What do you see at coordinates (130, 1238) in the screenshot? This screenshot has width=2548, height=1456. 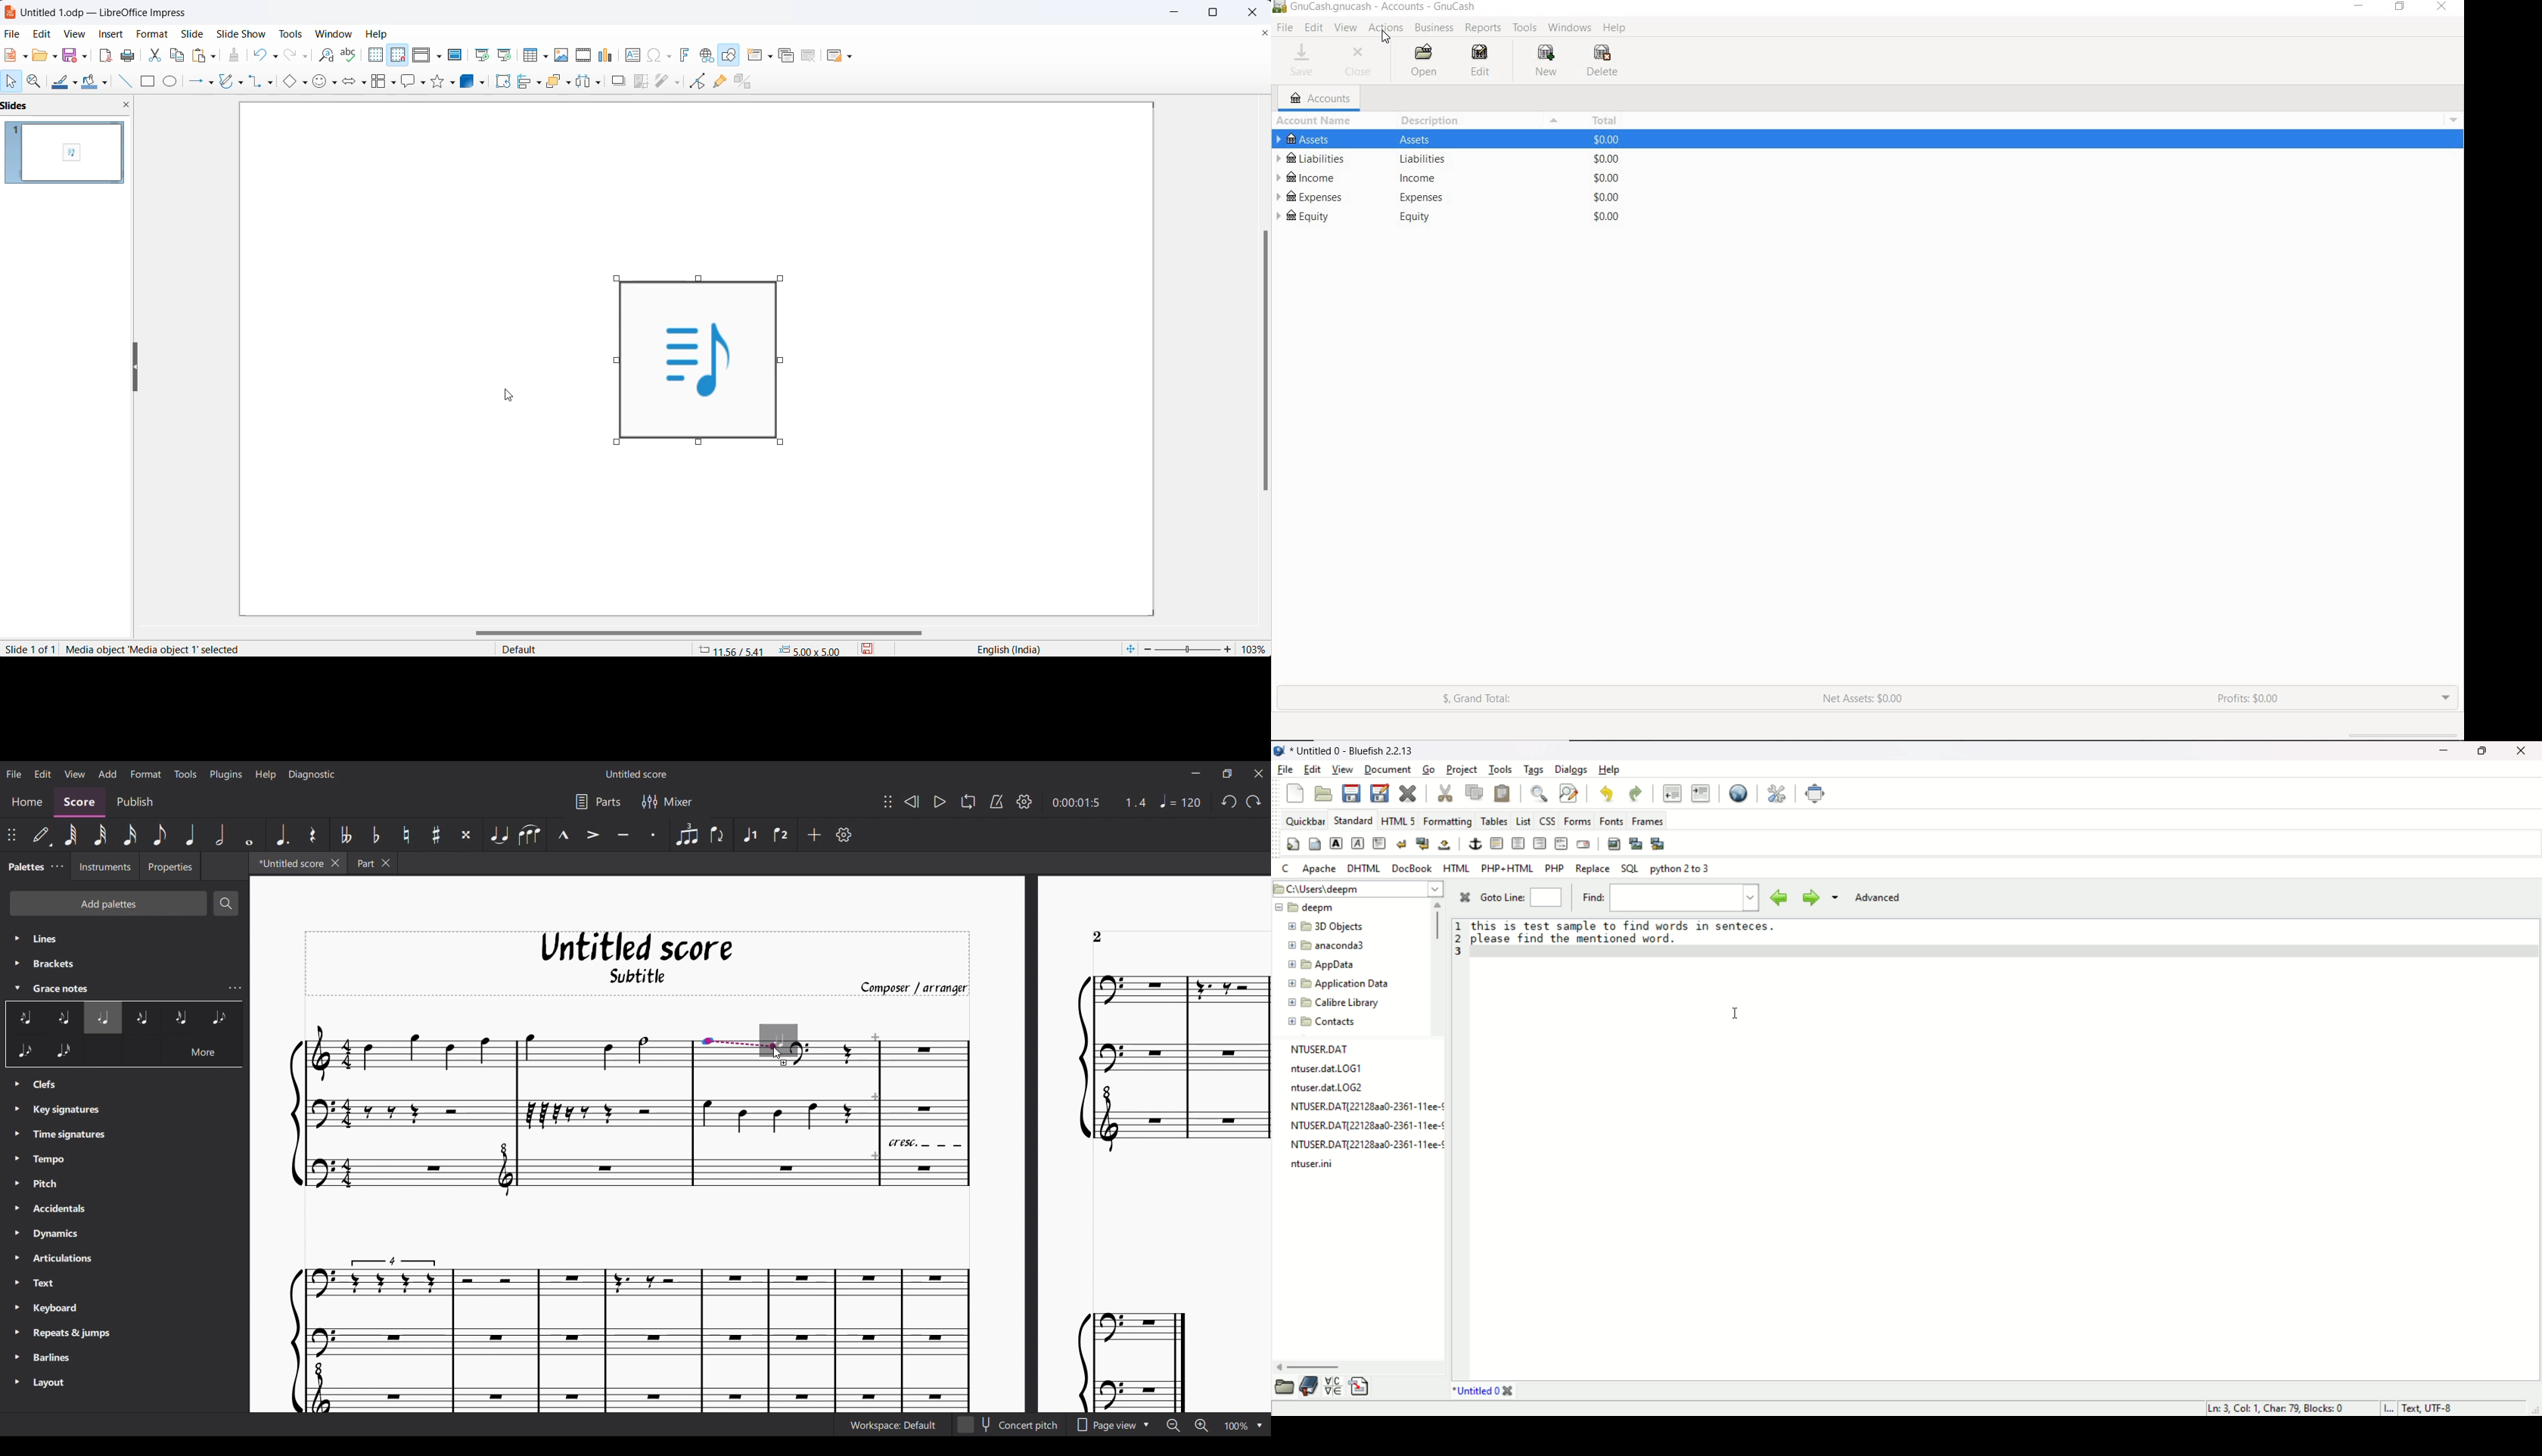 I see `Palette list` at bounding box center [130, 1238].